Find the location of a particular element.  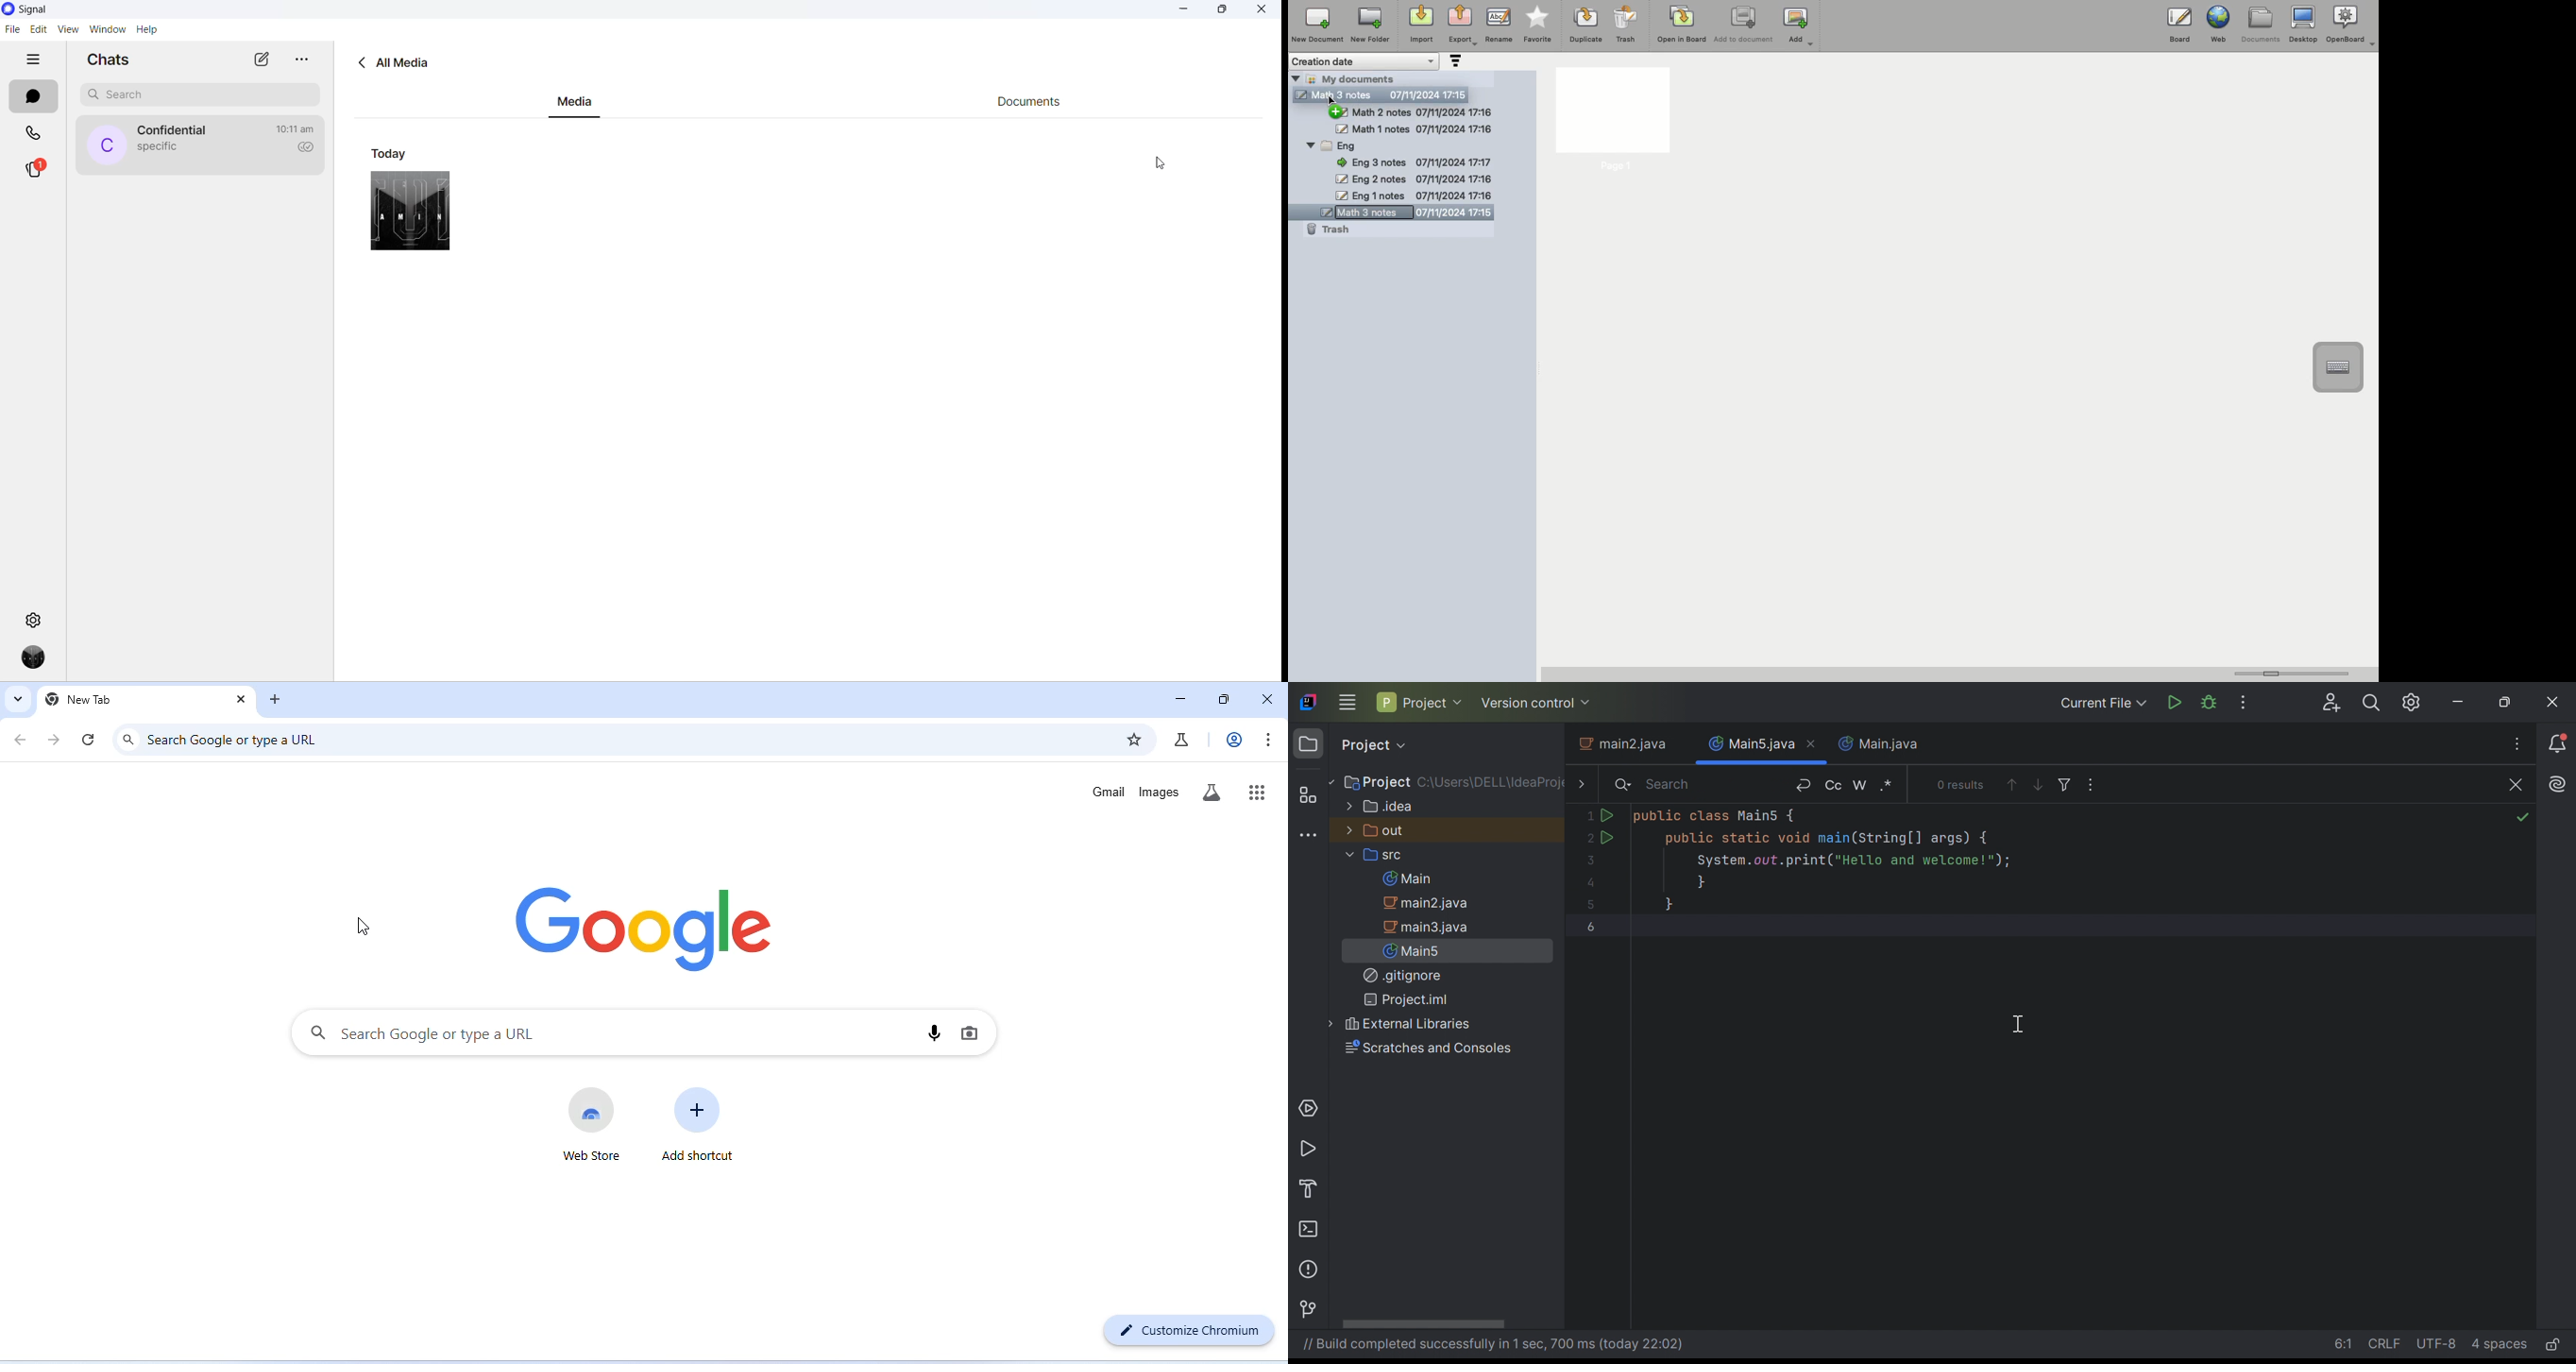

3 is located at coordinates (1597, 861).